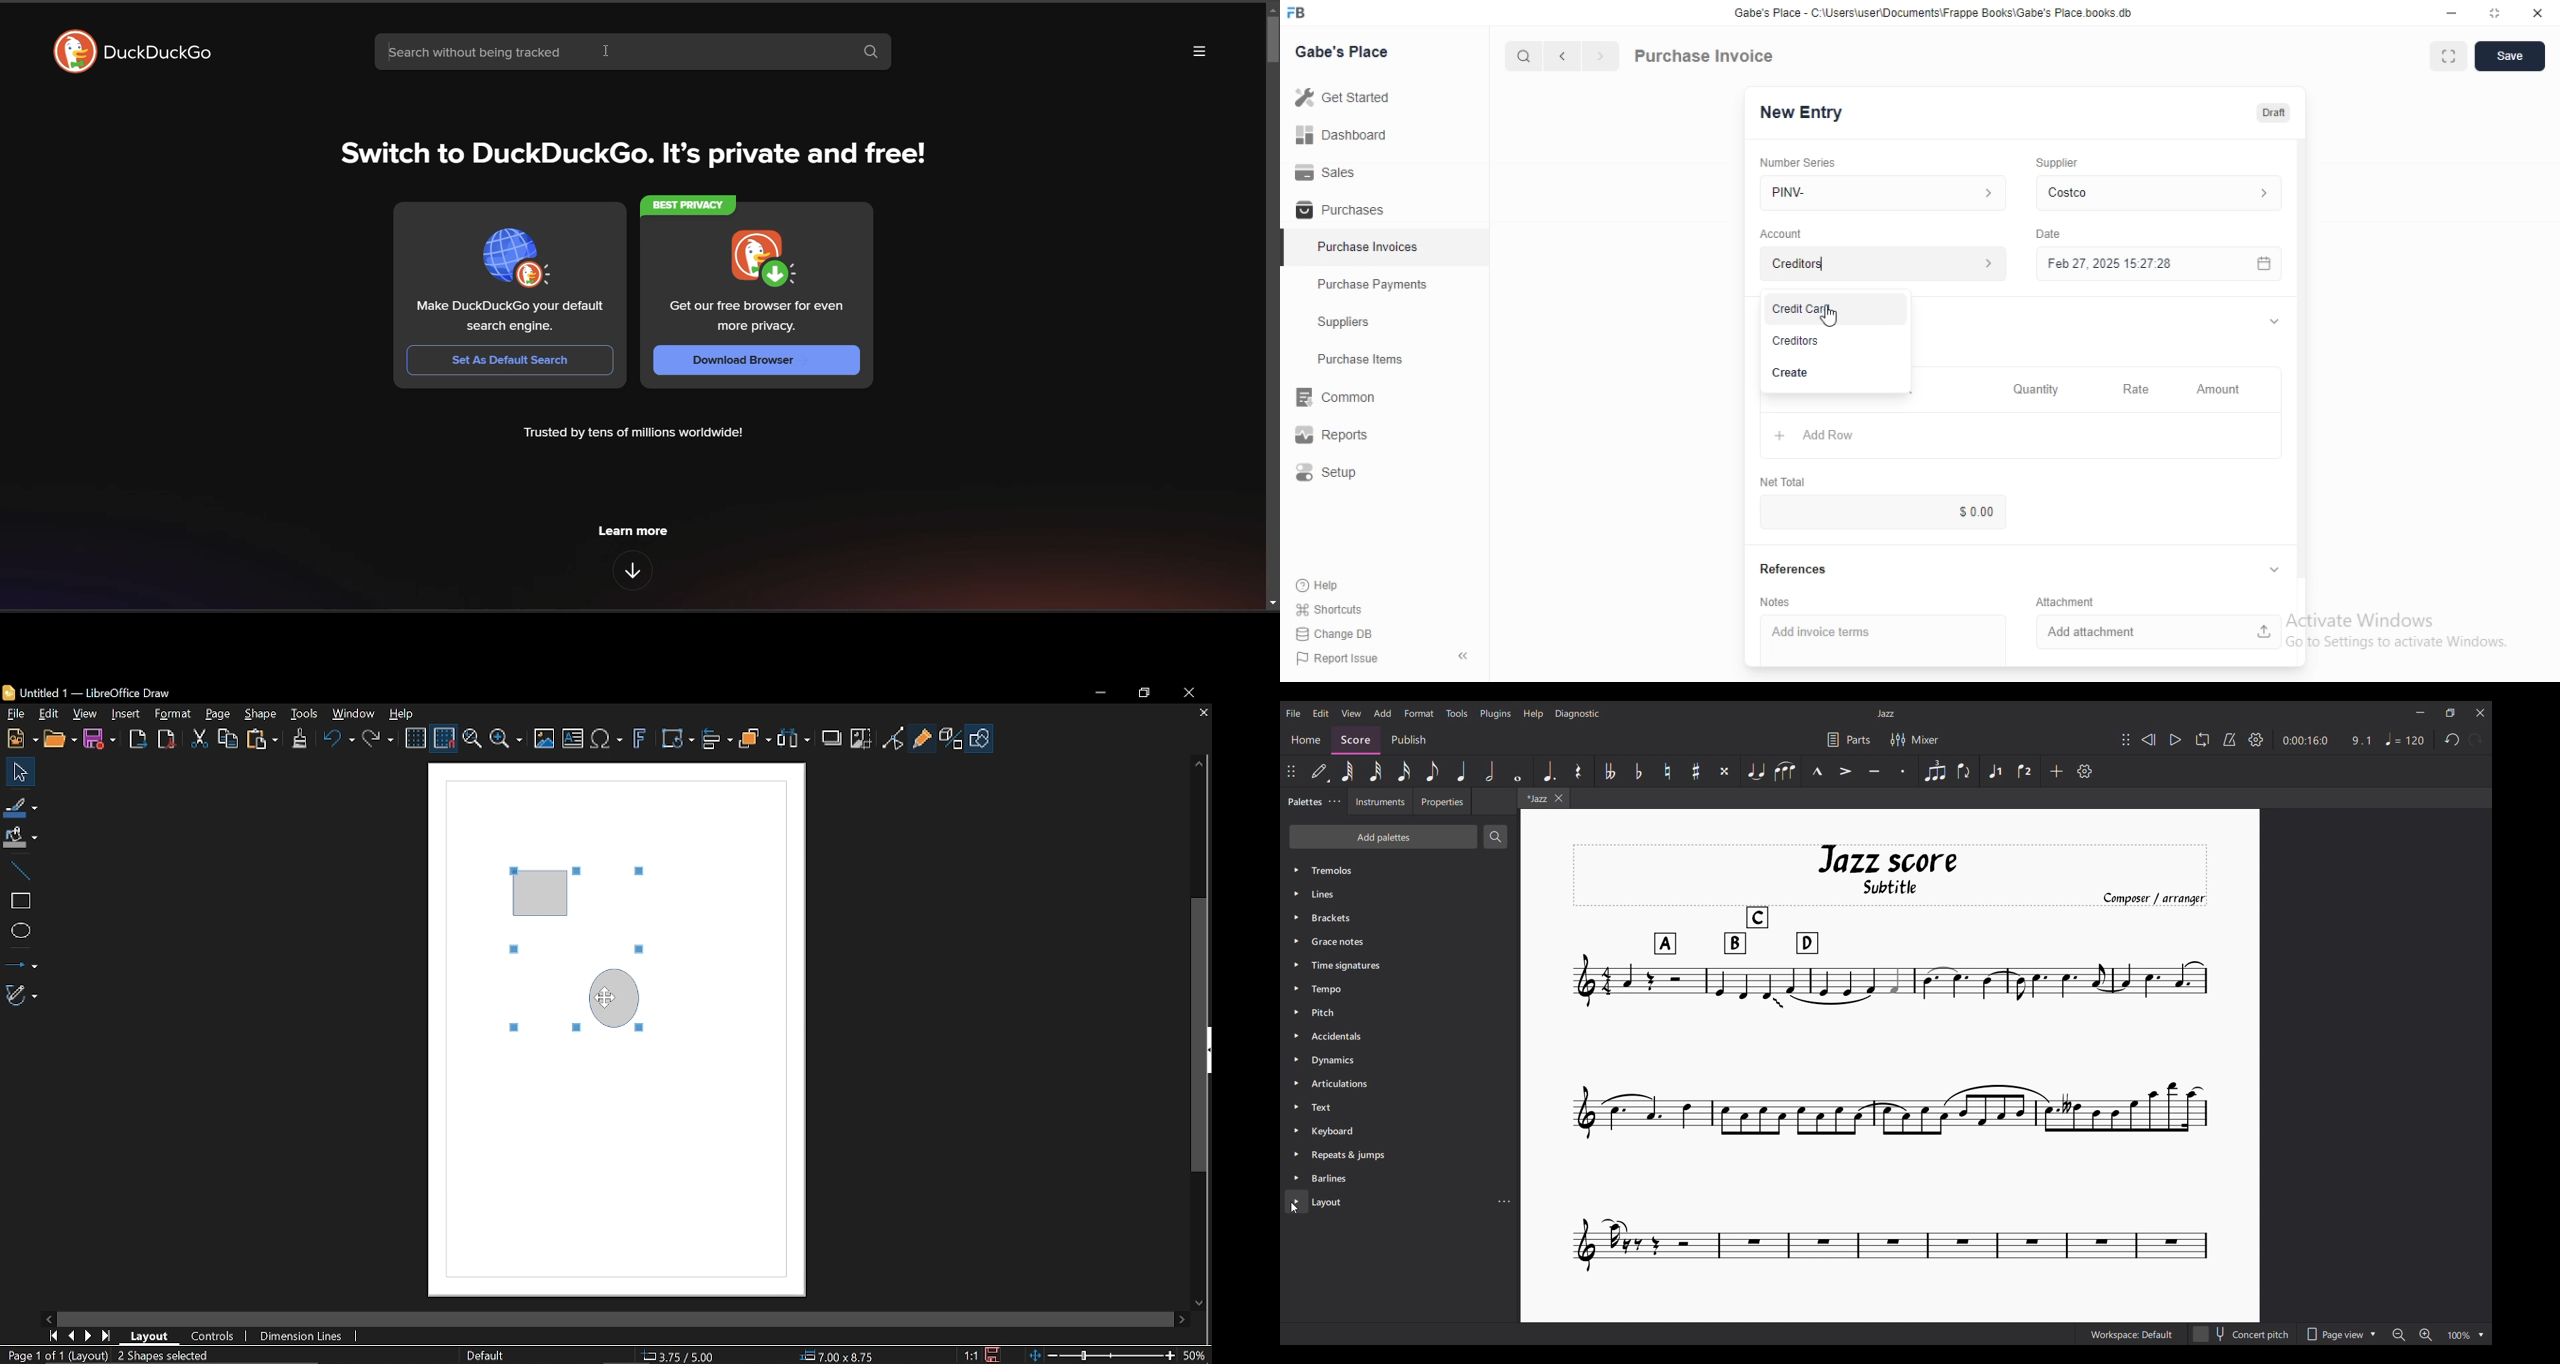 The image size is (2576, 1372). I want to click on Save, so click(994, 1355).